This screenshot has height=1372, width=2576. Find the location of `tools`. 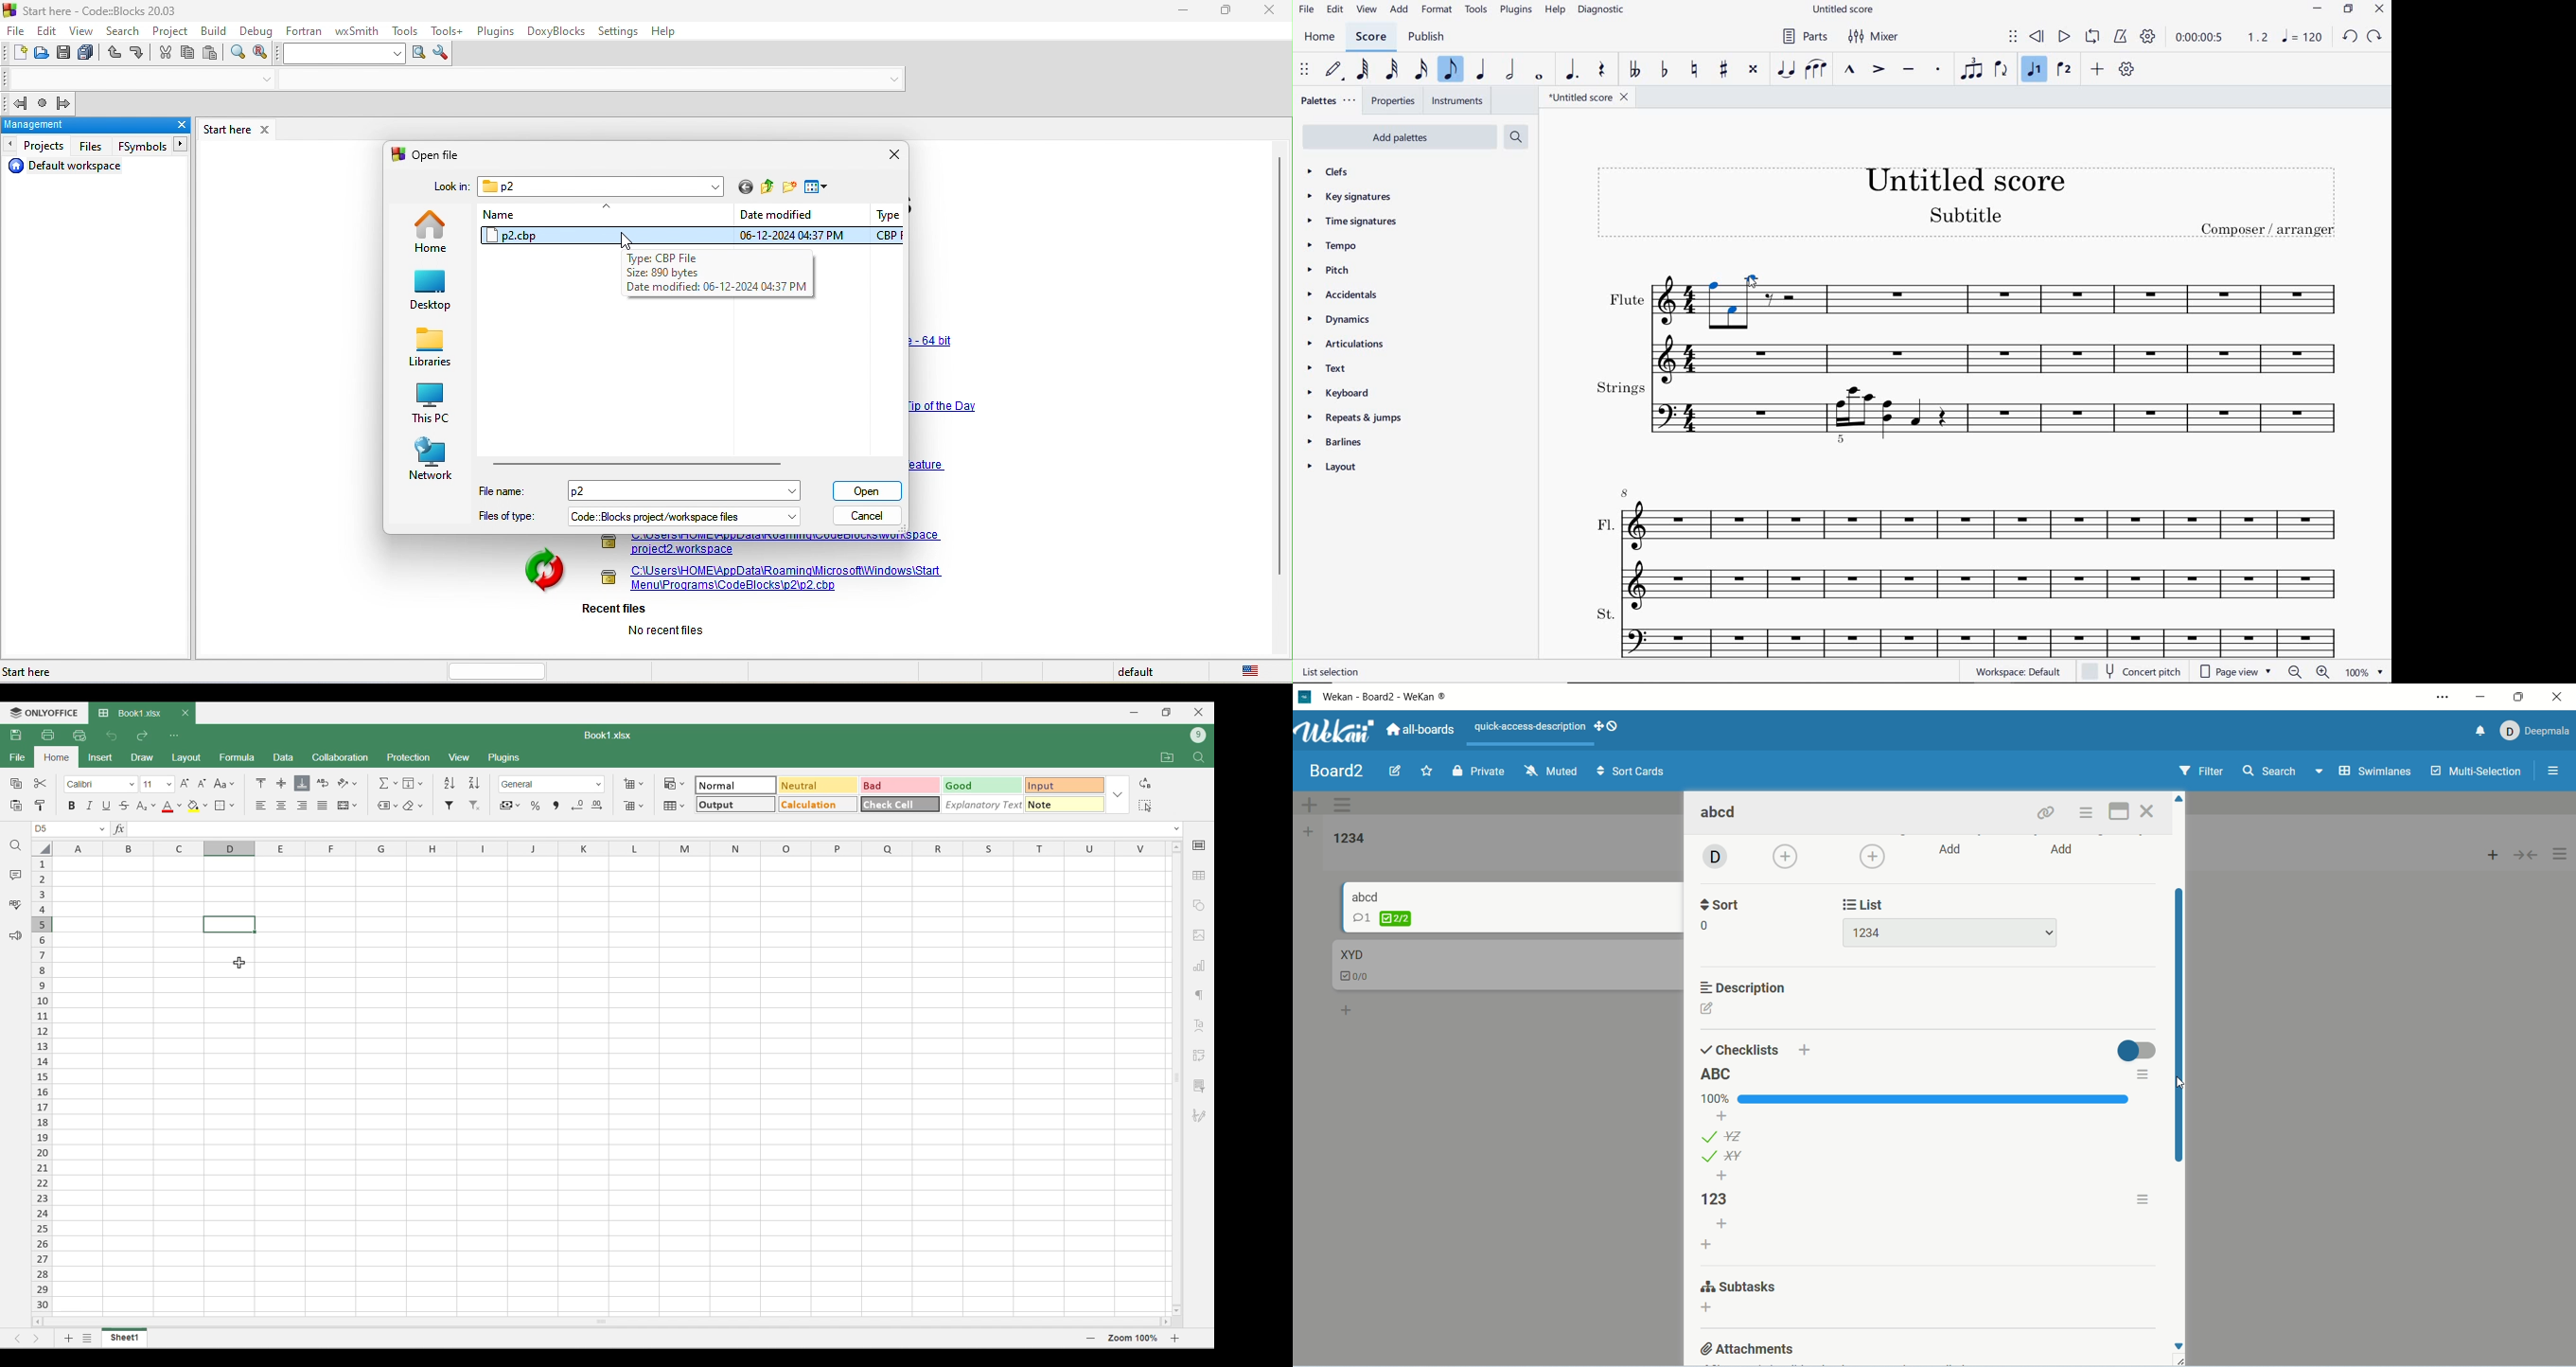

tools is located at coordinates (405, 30).